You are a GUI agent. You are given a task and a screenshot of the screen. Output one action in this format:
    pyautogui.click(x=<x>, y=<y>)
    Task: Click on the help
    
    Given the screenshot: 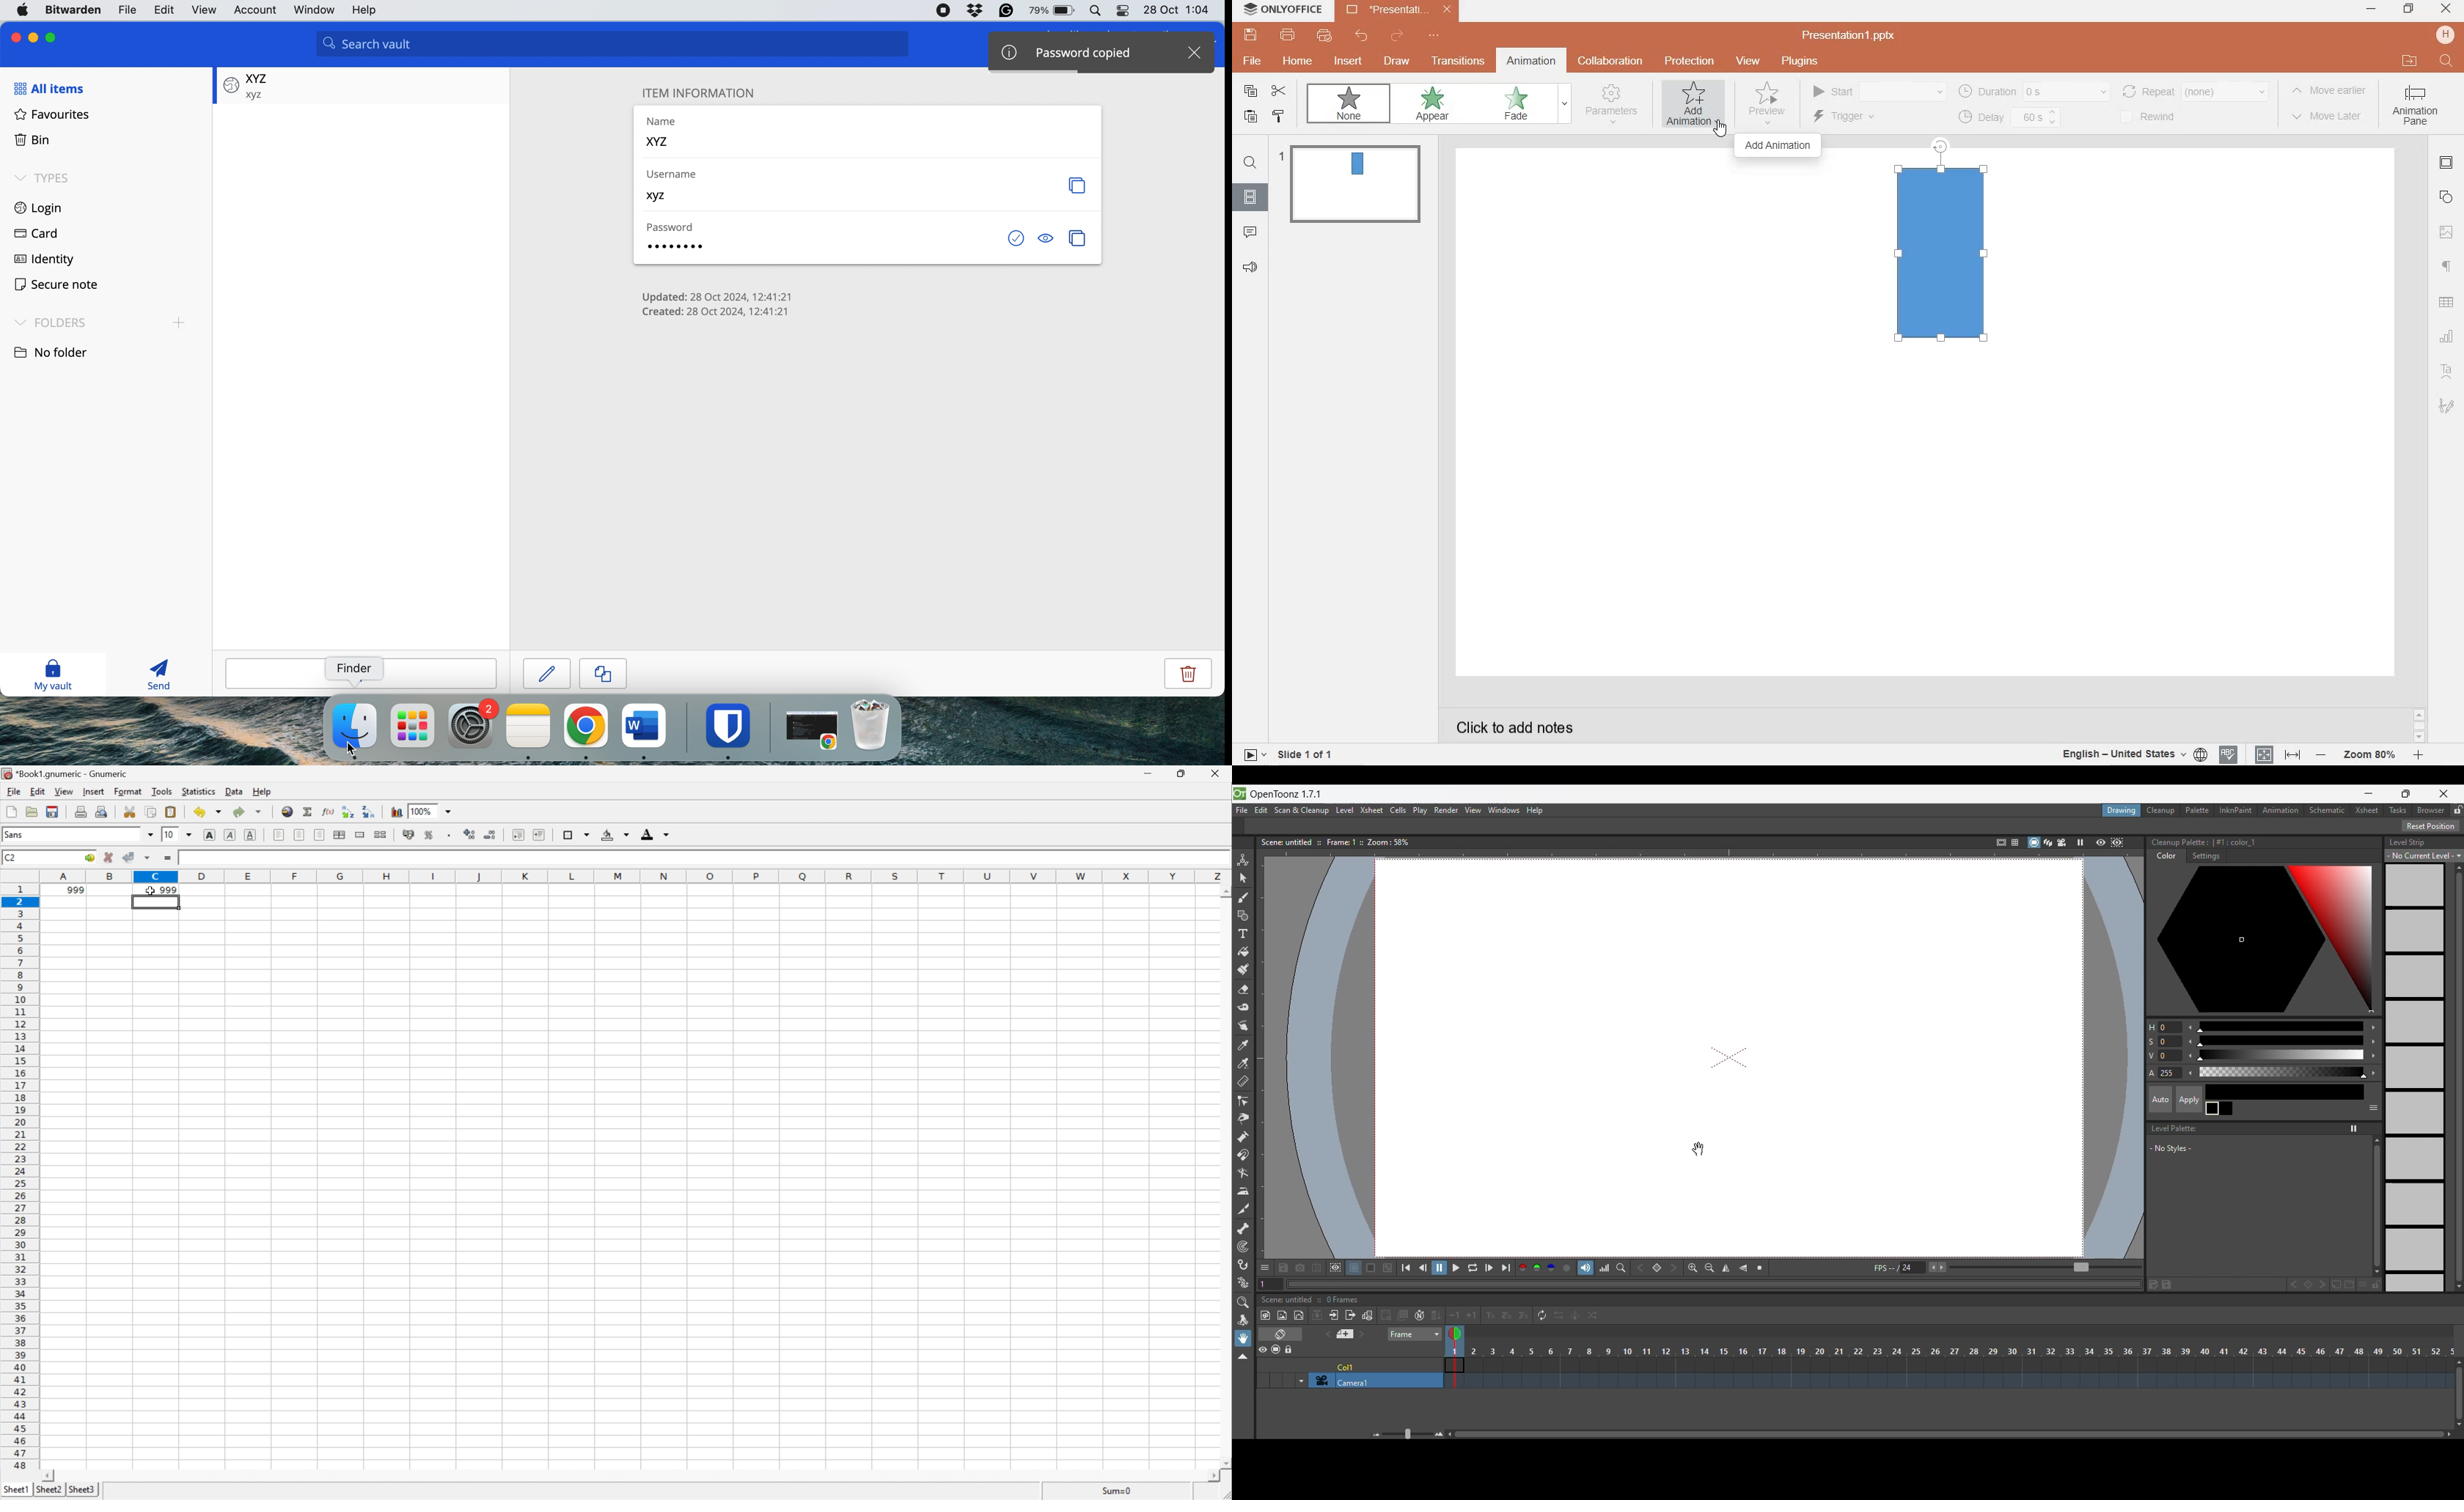 What is the action you would take?
    pyautogui.click(x=263, y=793)
    